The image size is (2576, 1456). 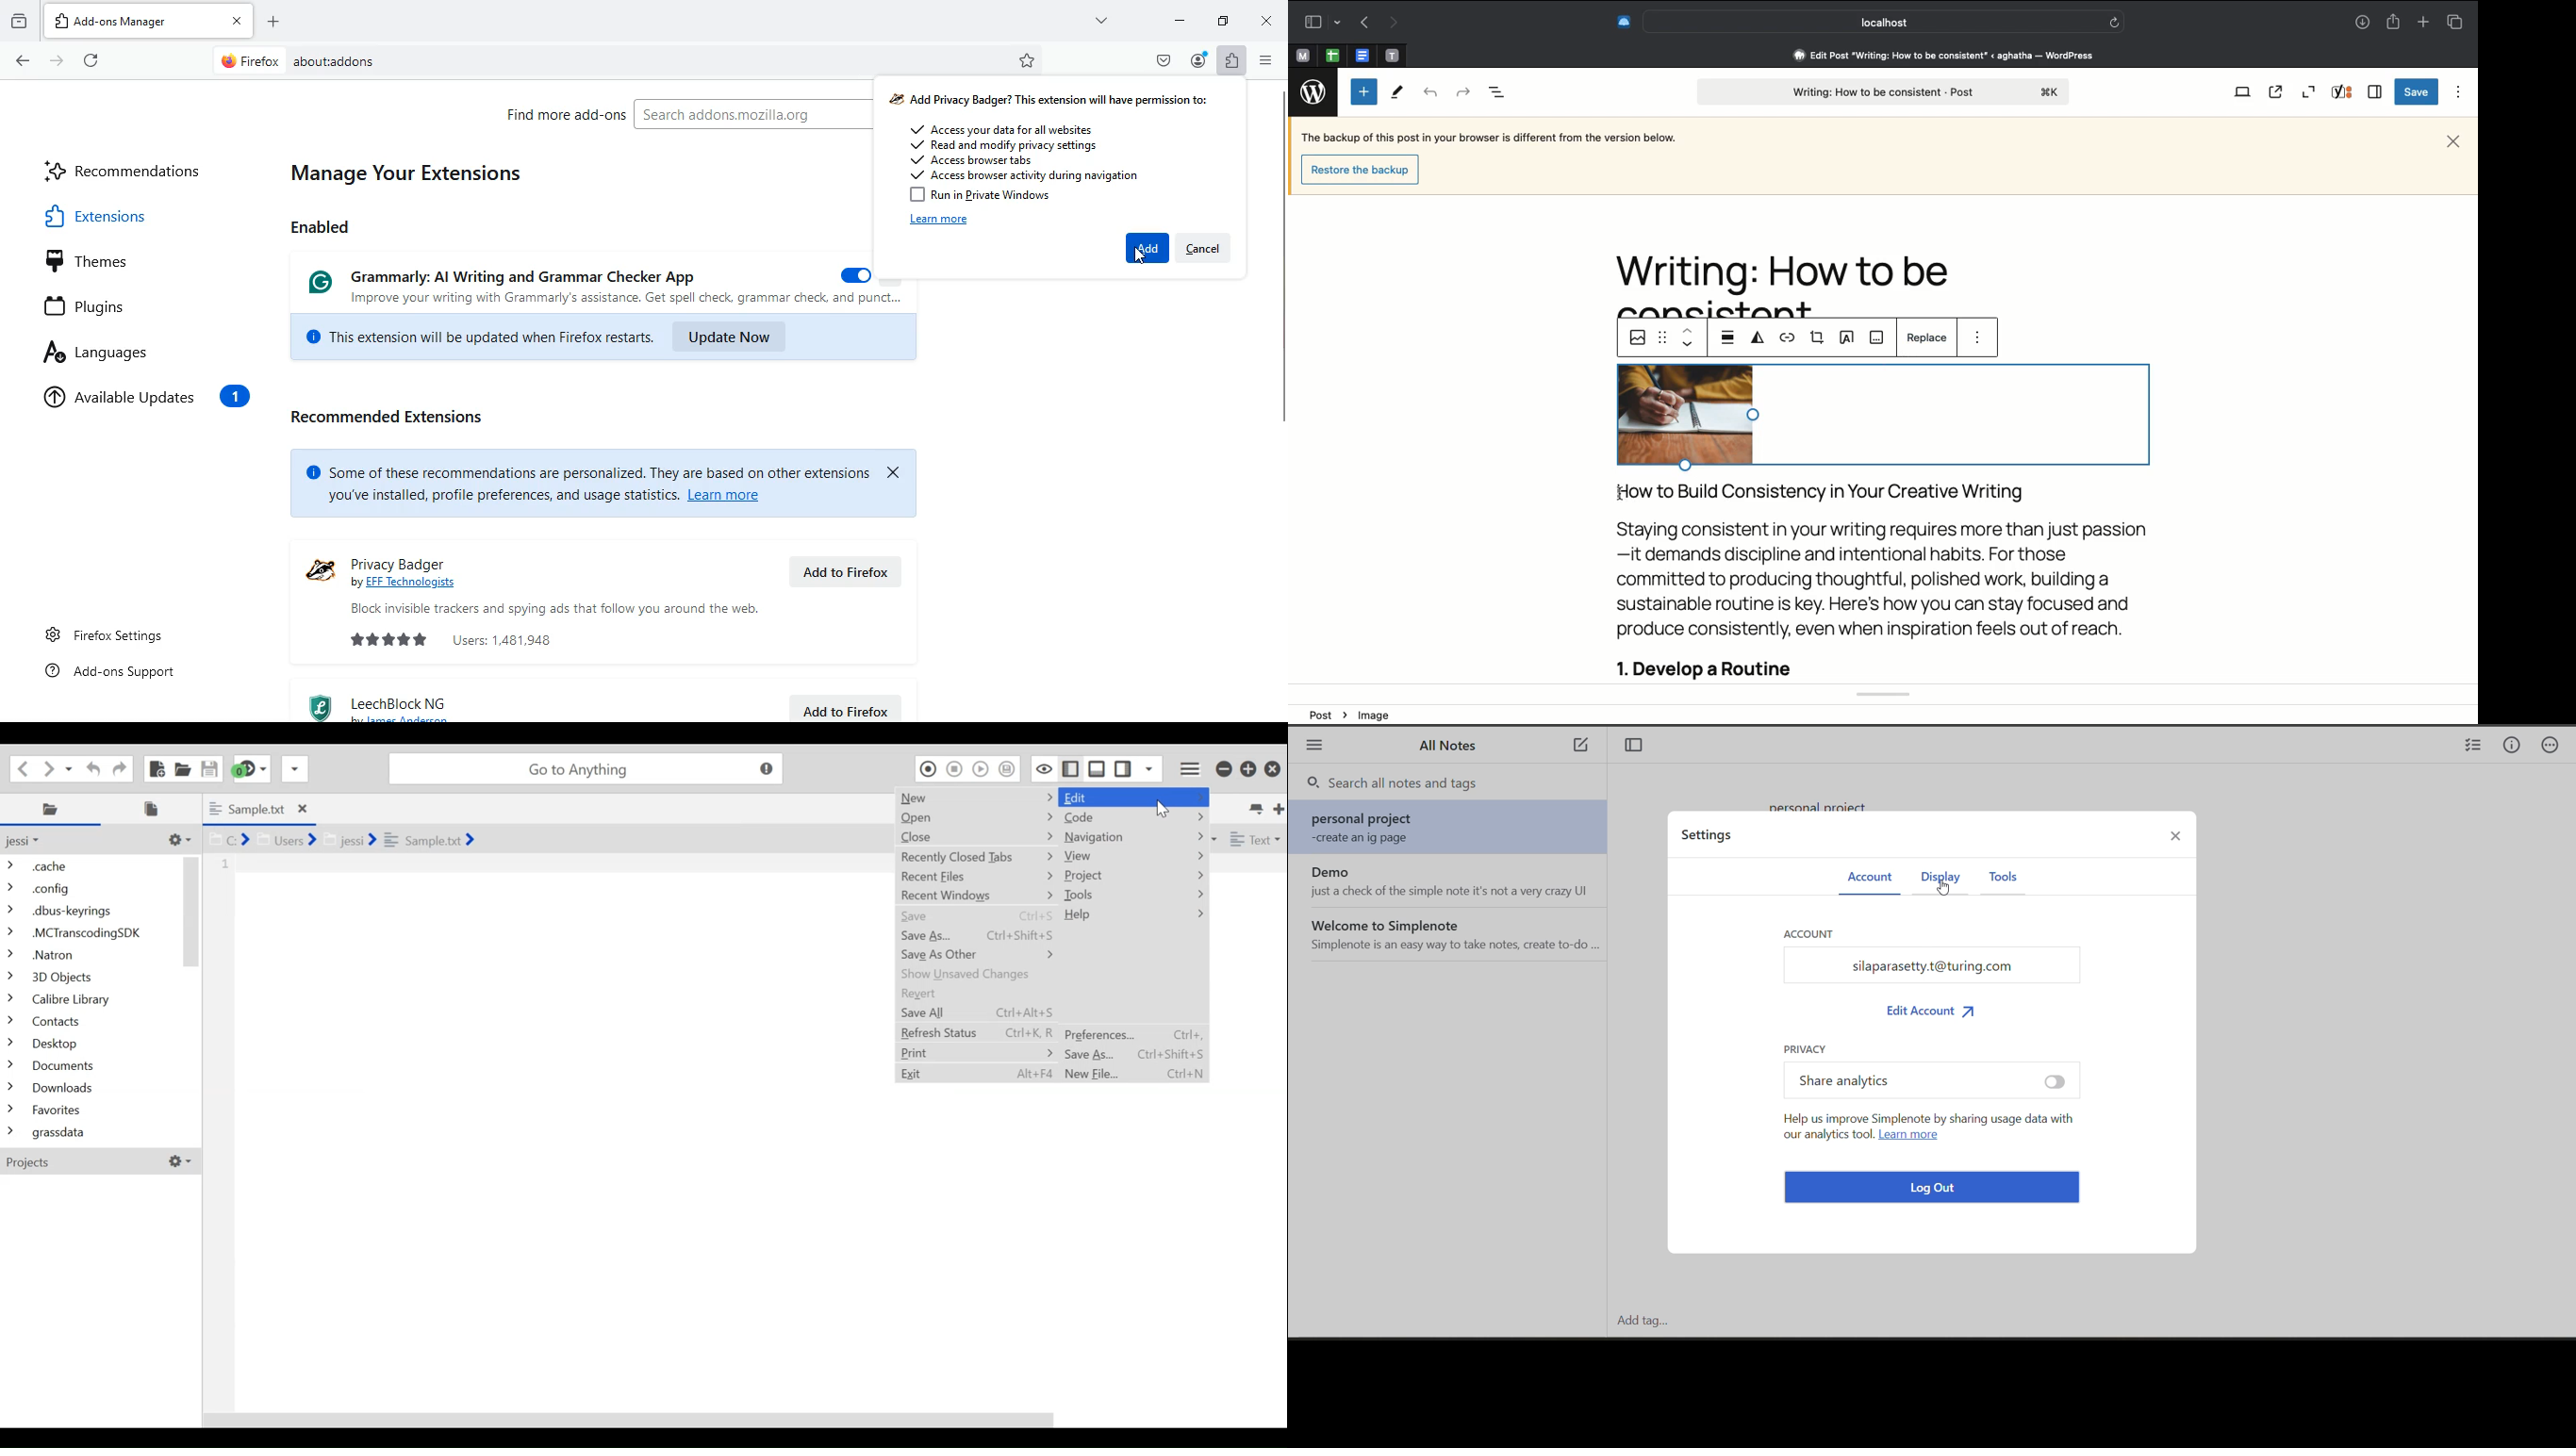 I want to click on Toast, so click(x=1888, y=696).